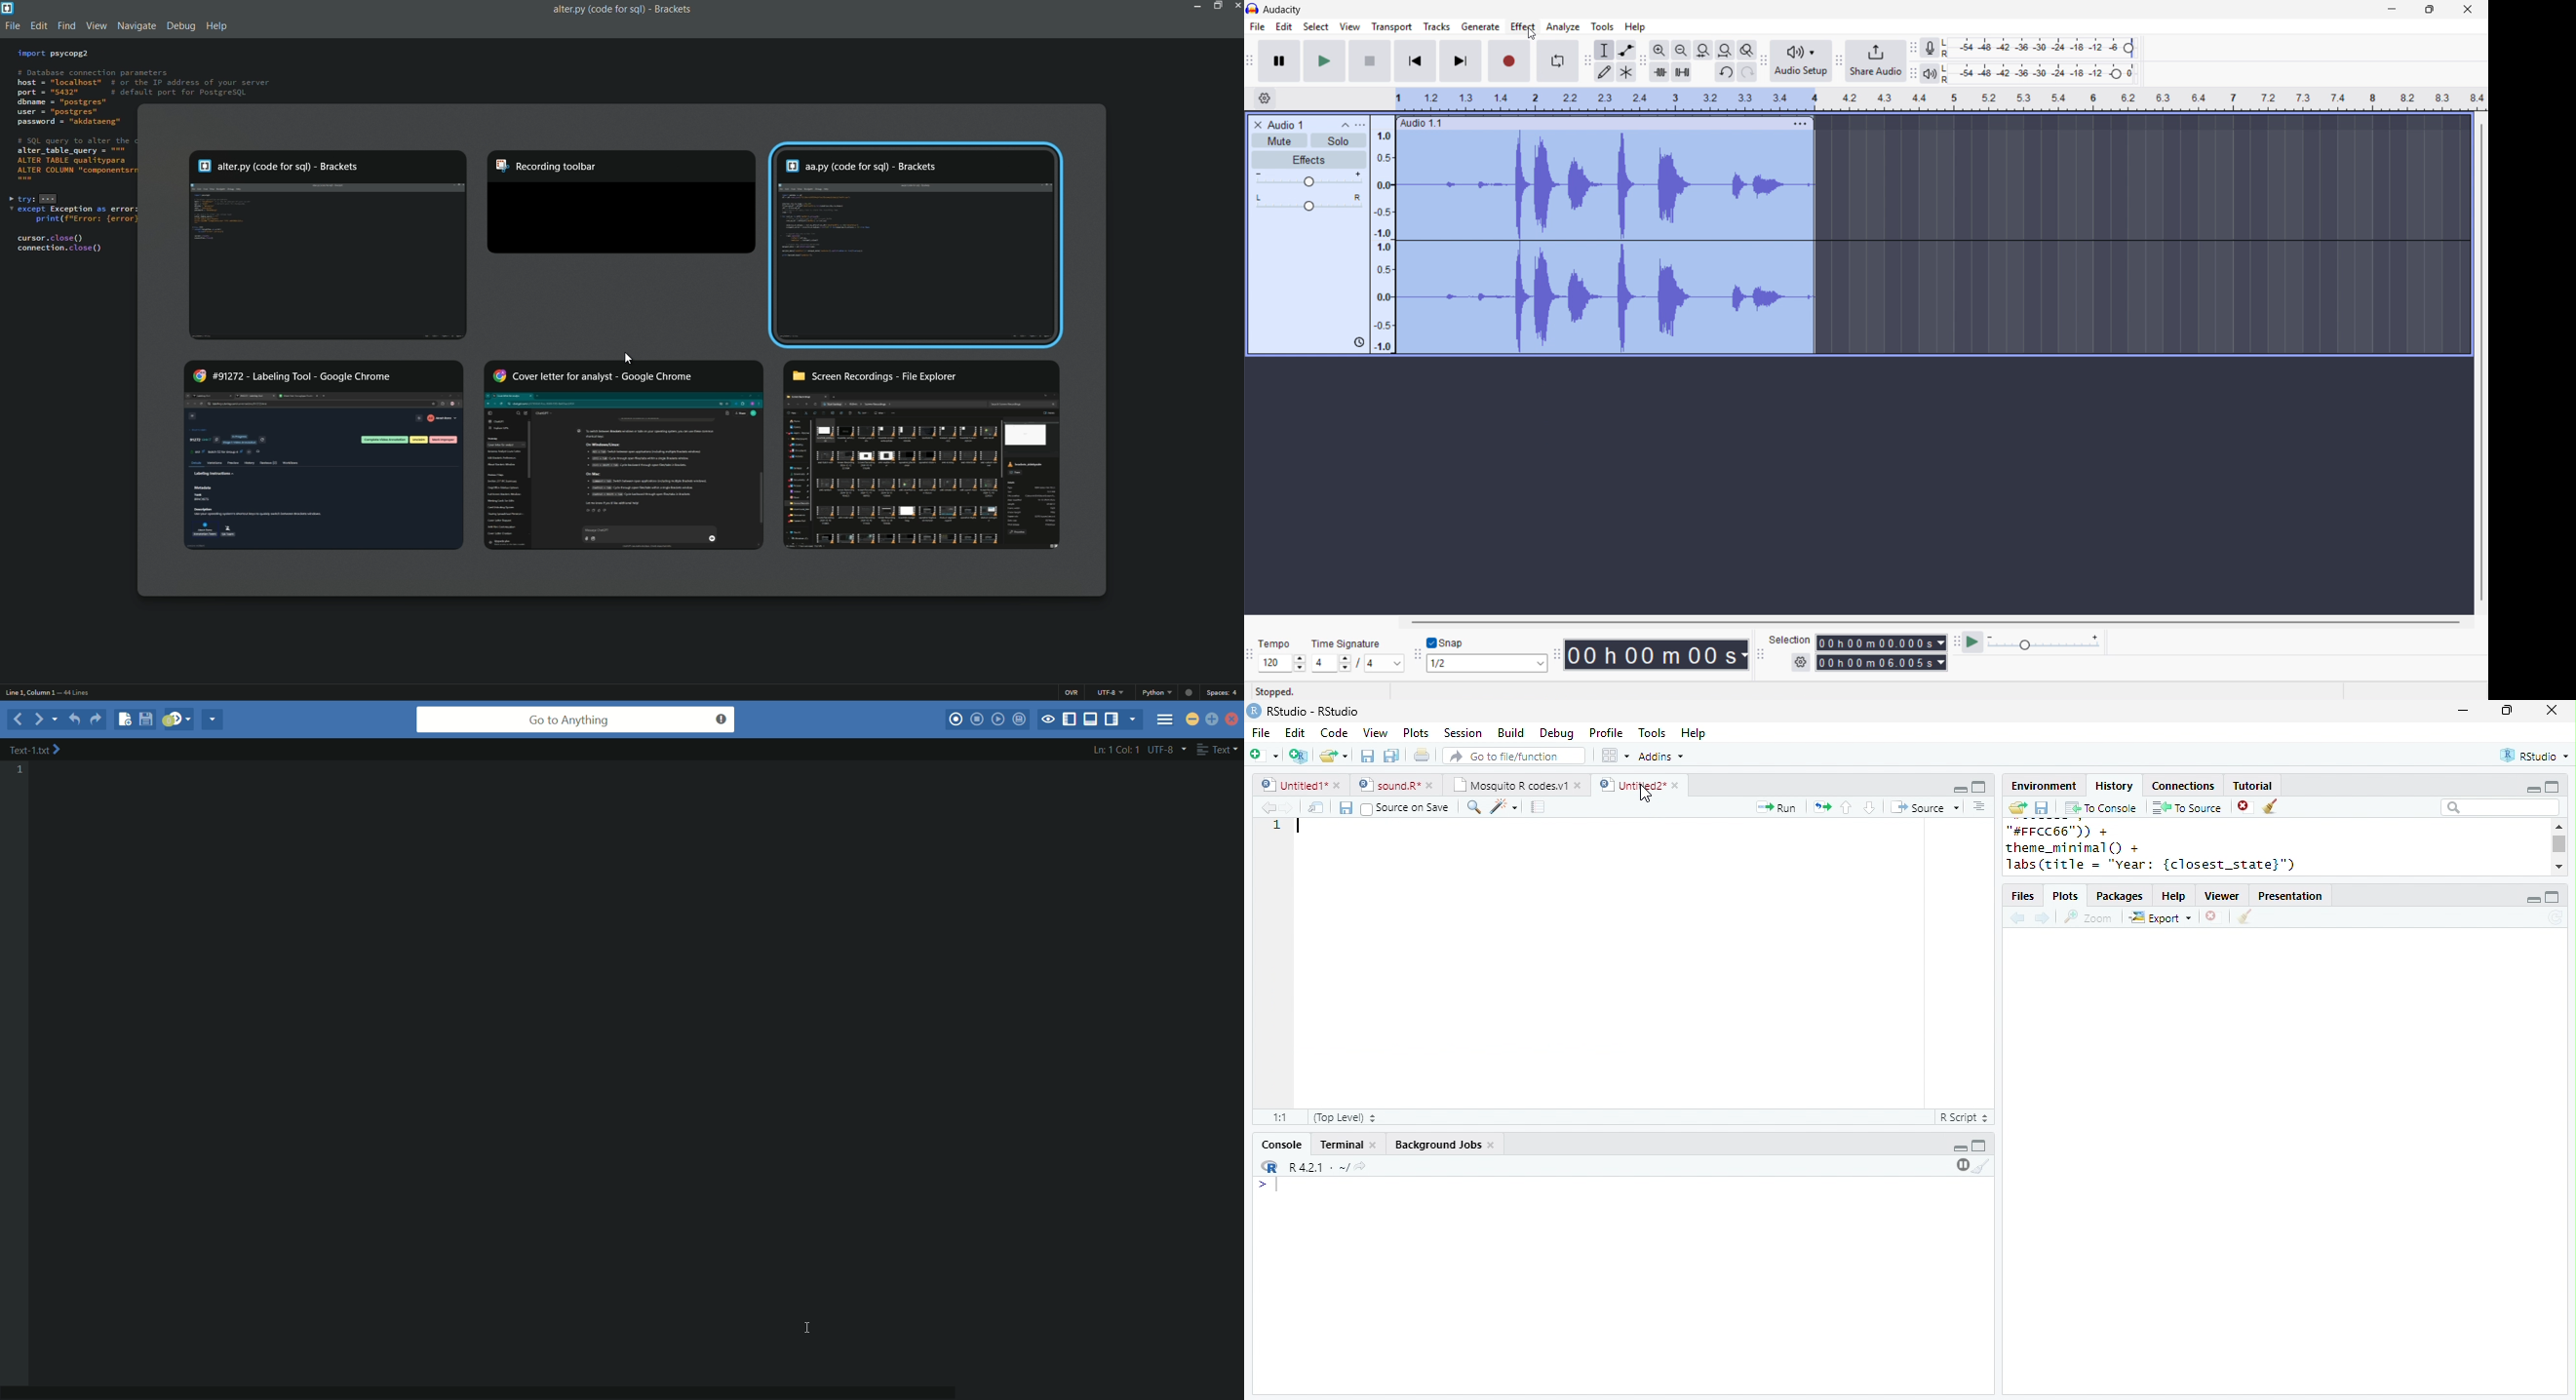 This screenshot has width=2576, height=1400. Describe the element at coordinates (1375, 1146) in the screenshot. I see `close` at that location.